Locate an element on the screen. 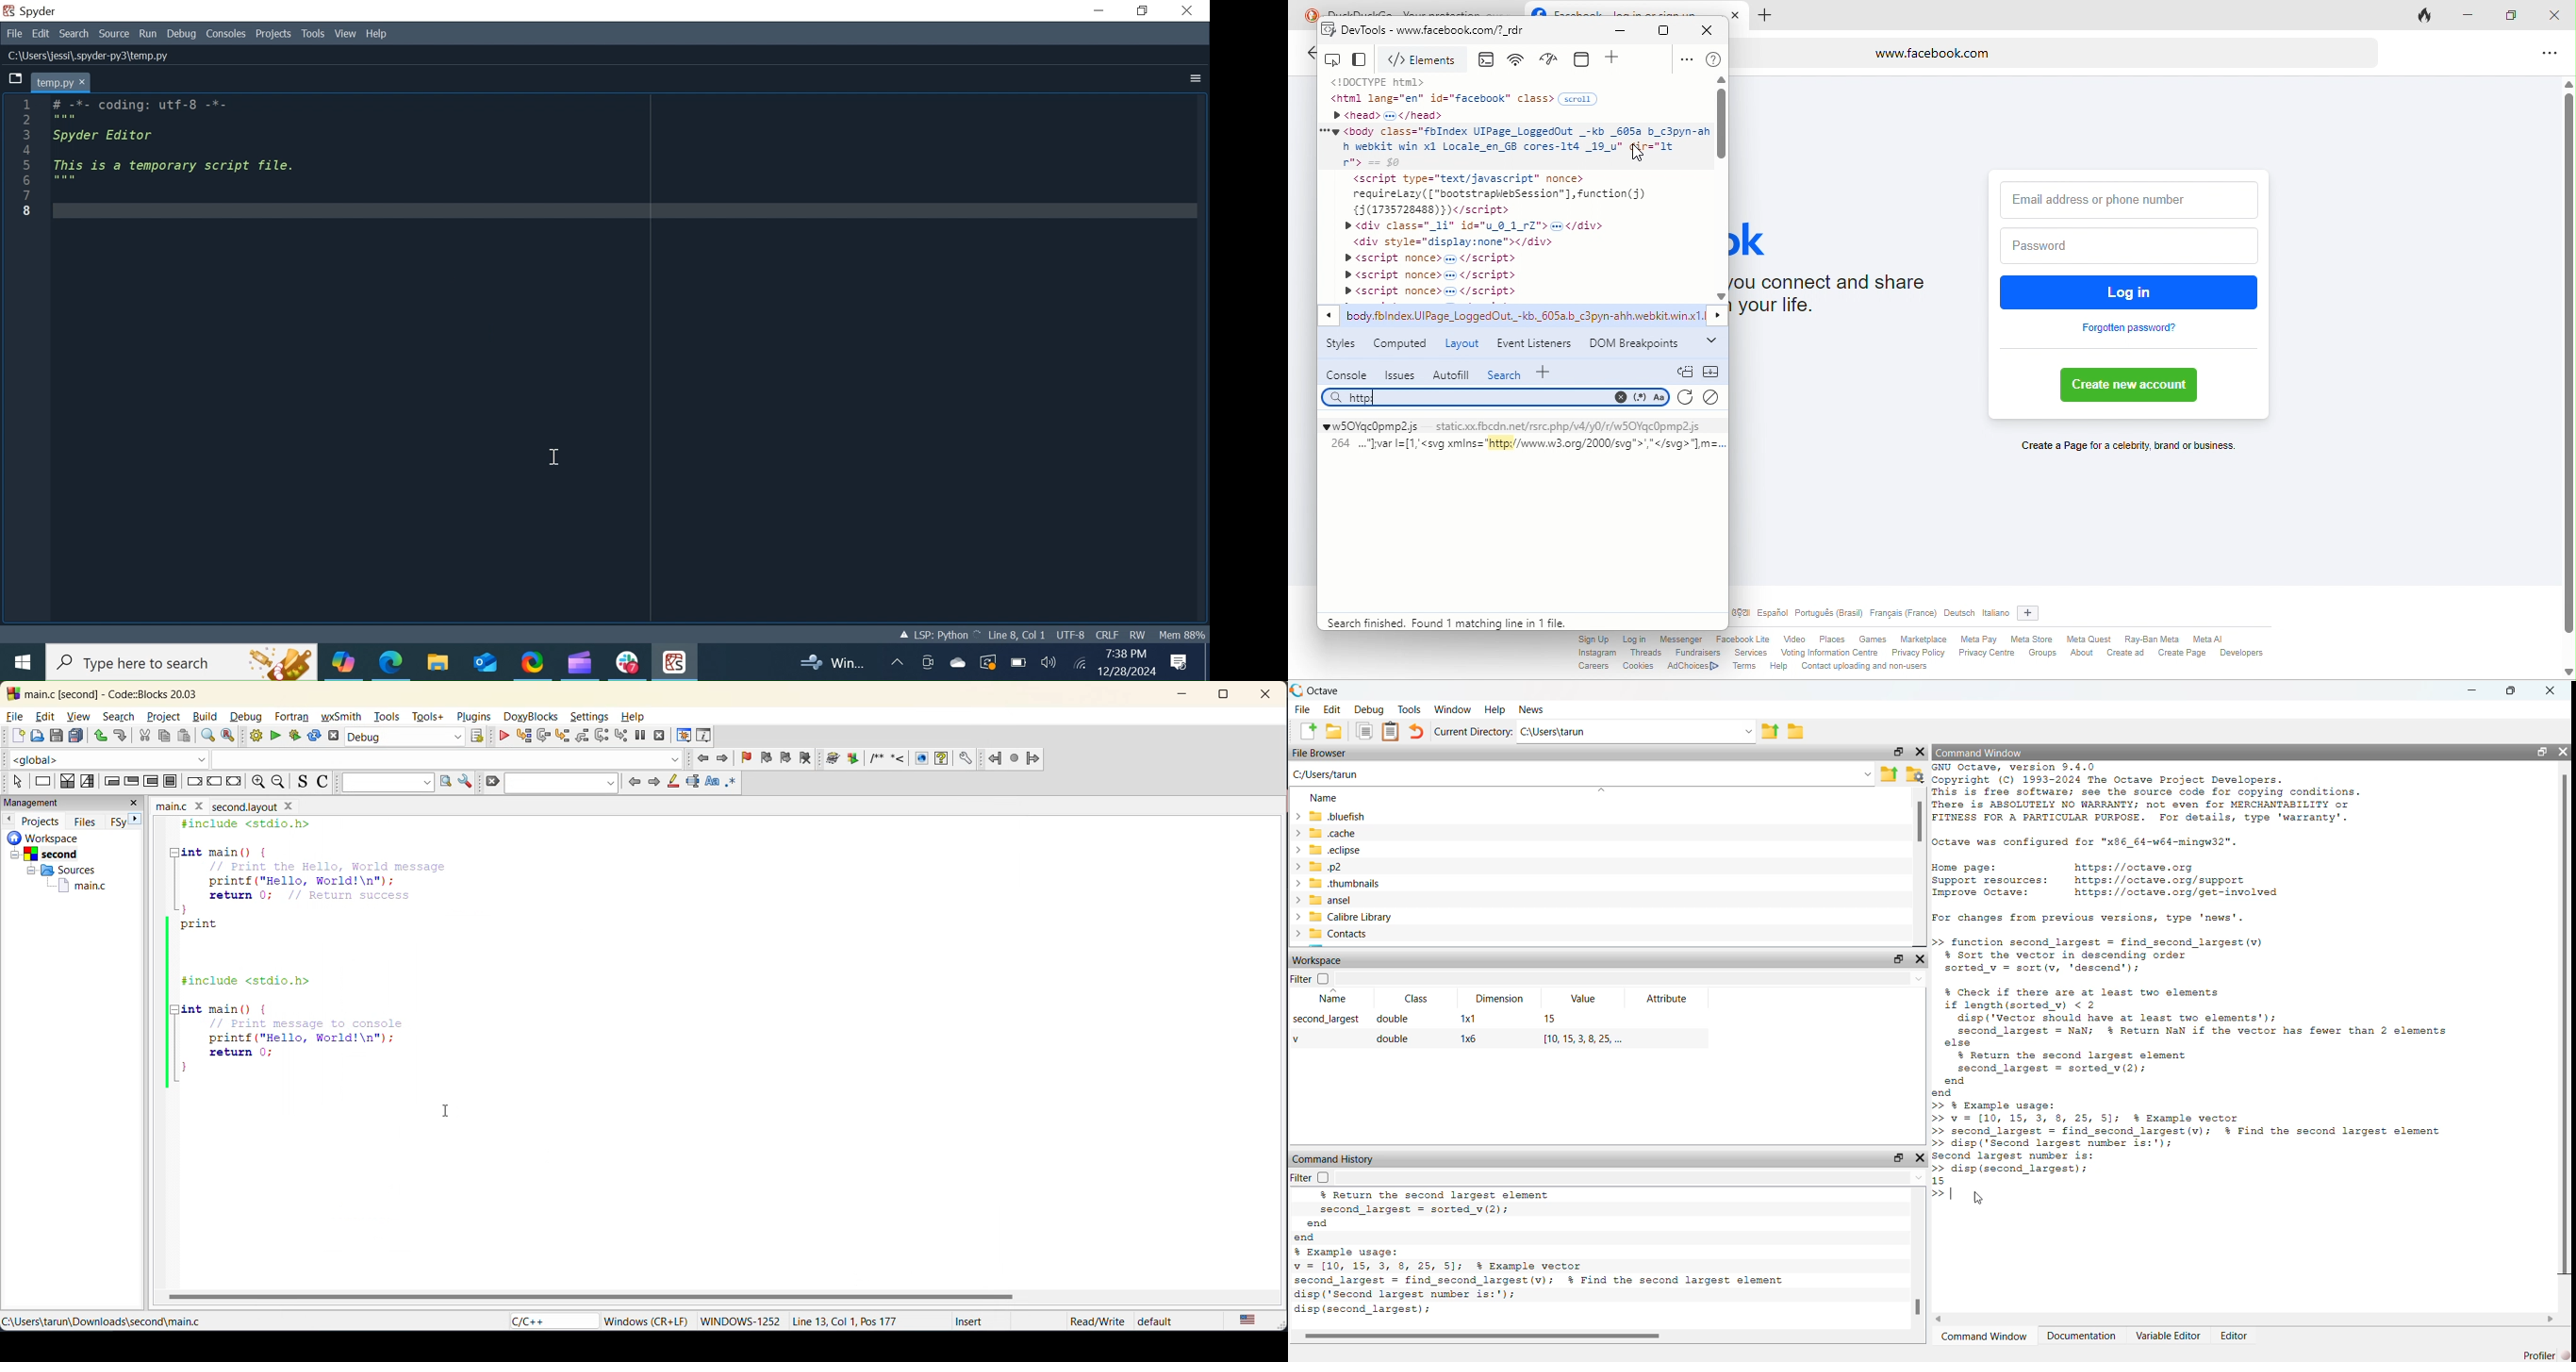  zoom out is located at coordinates (282, 782).